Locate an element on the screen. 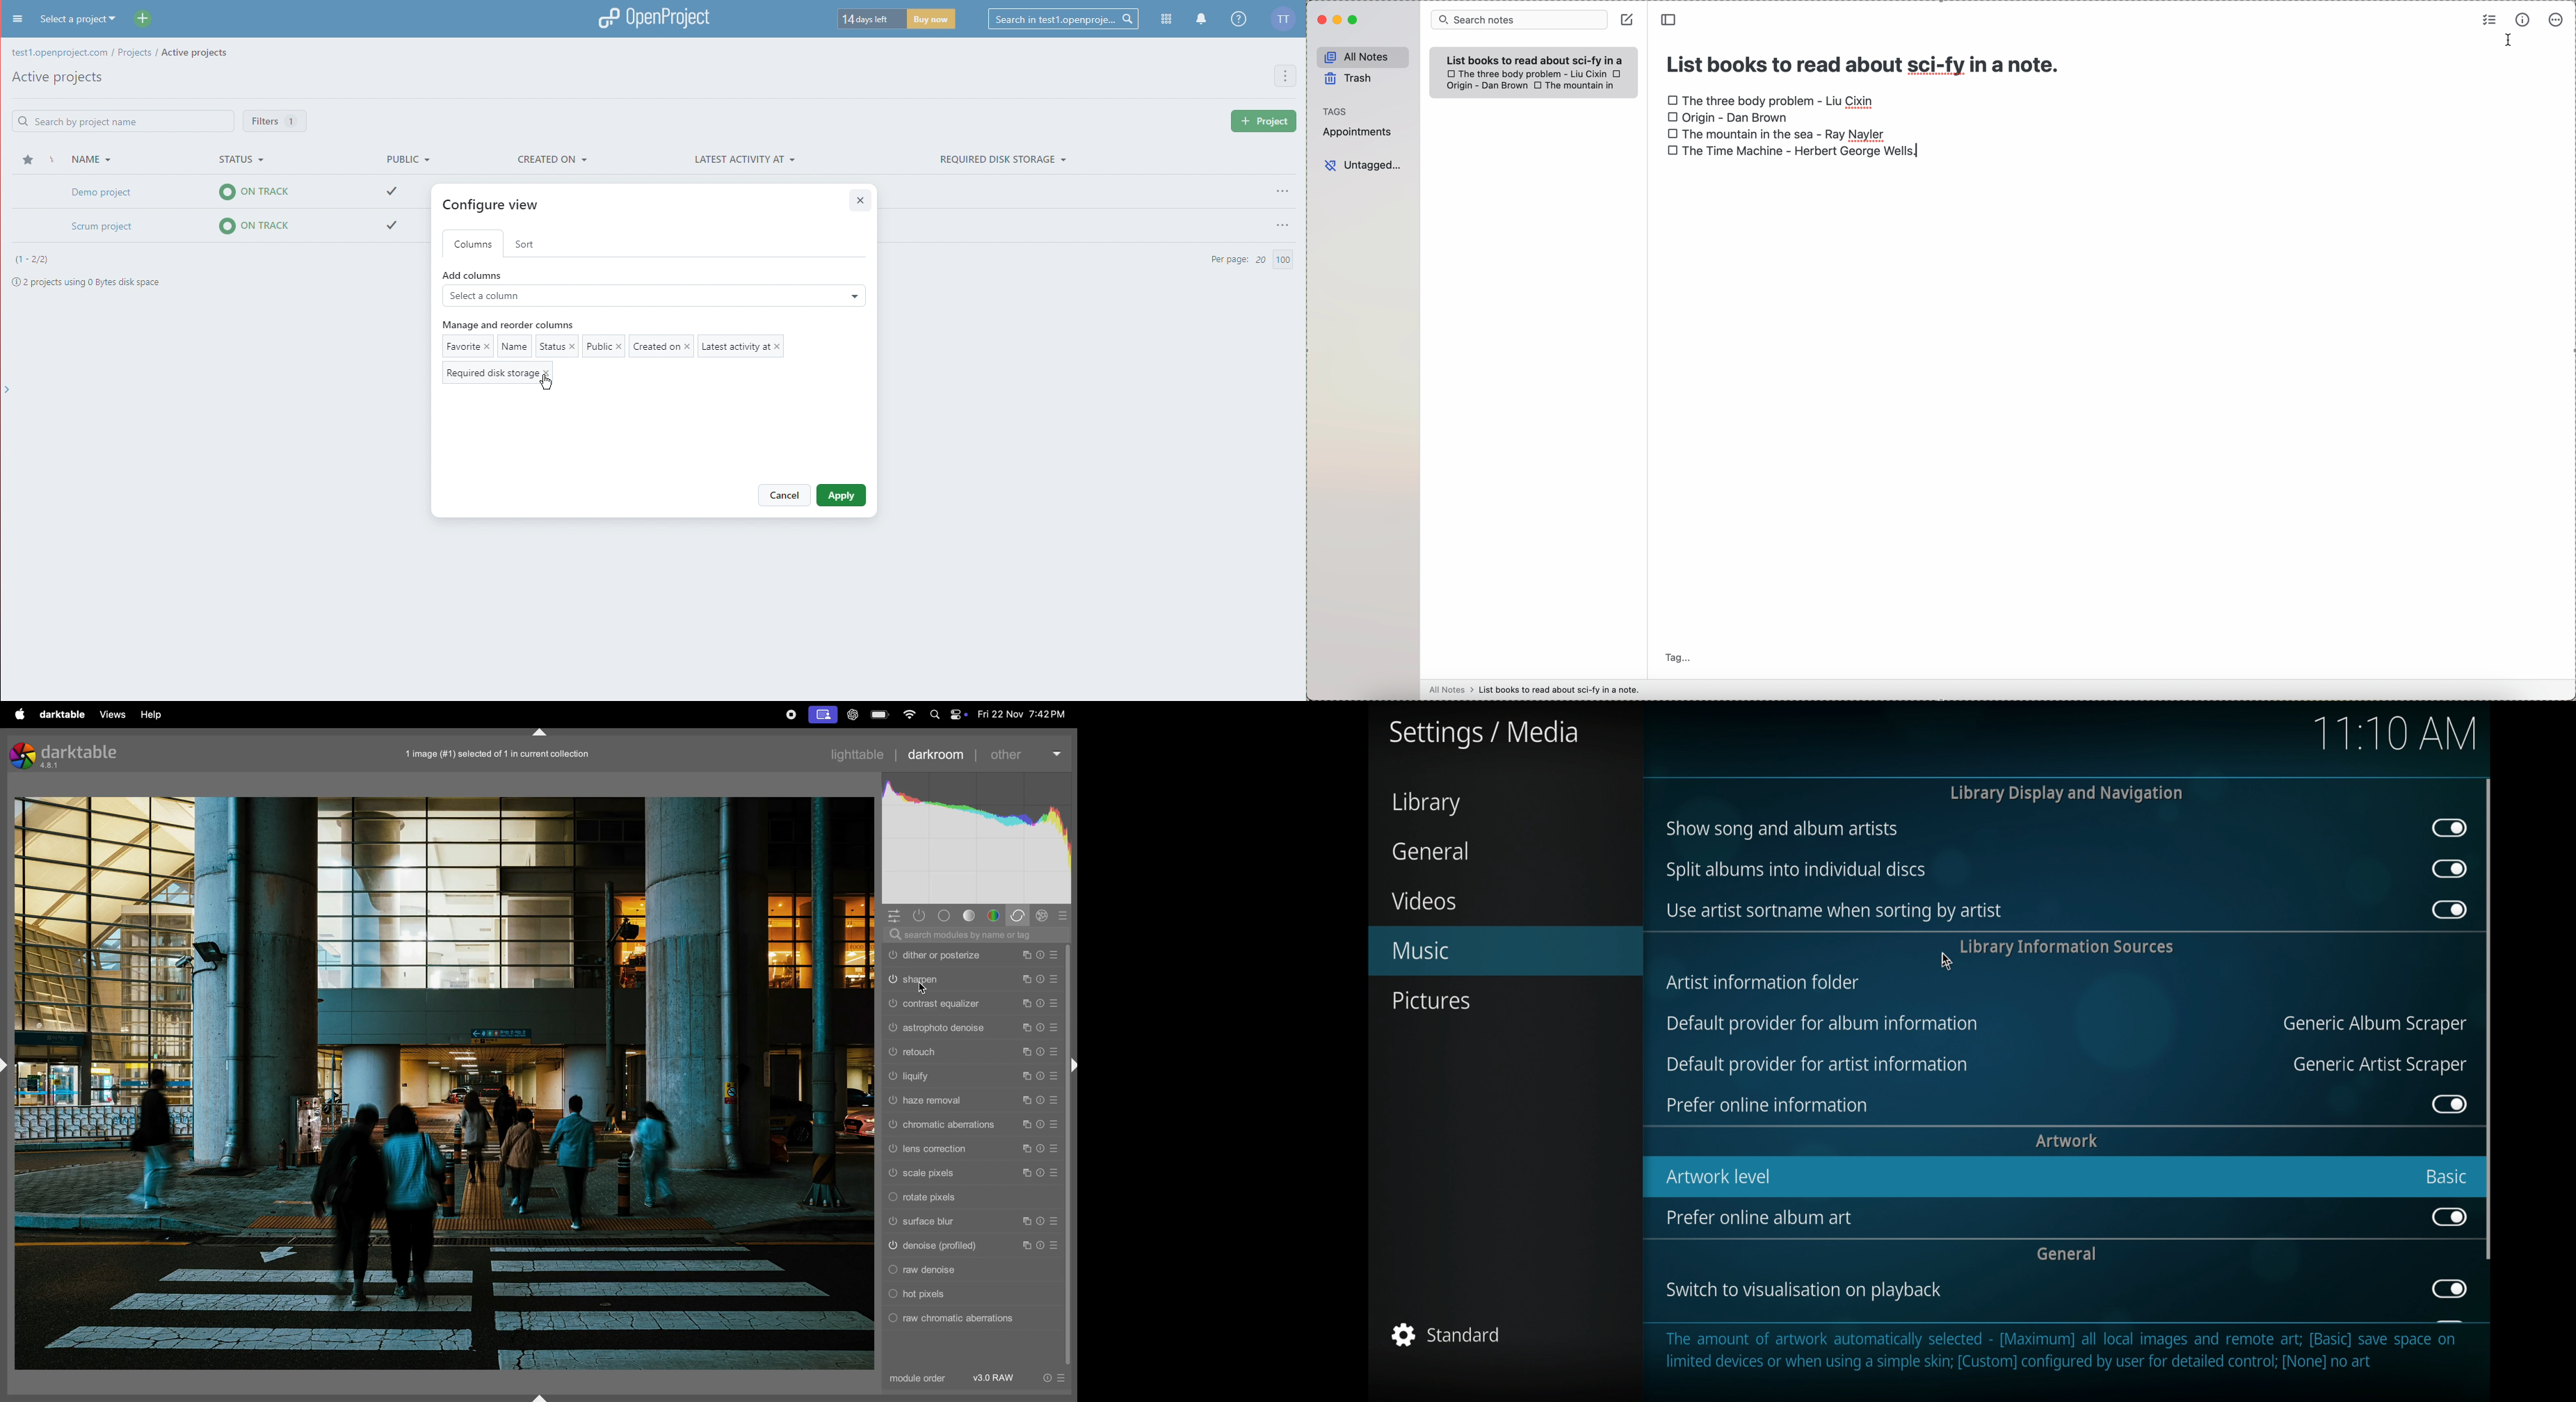 The width and height of the screenshot is (2576, 1428). darkroom is located at coordinates (938, 755).